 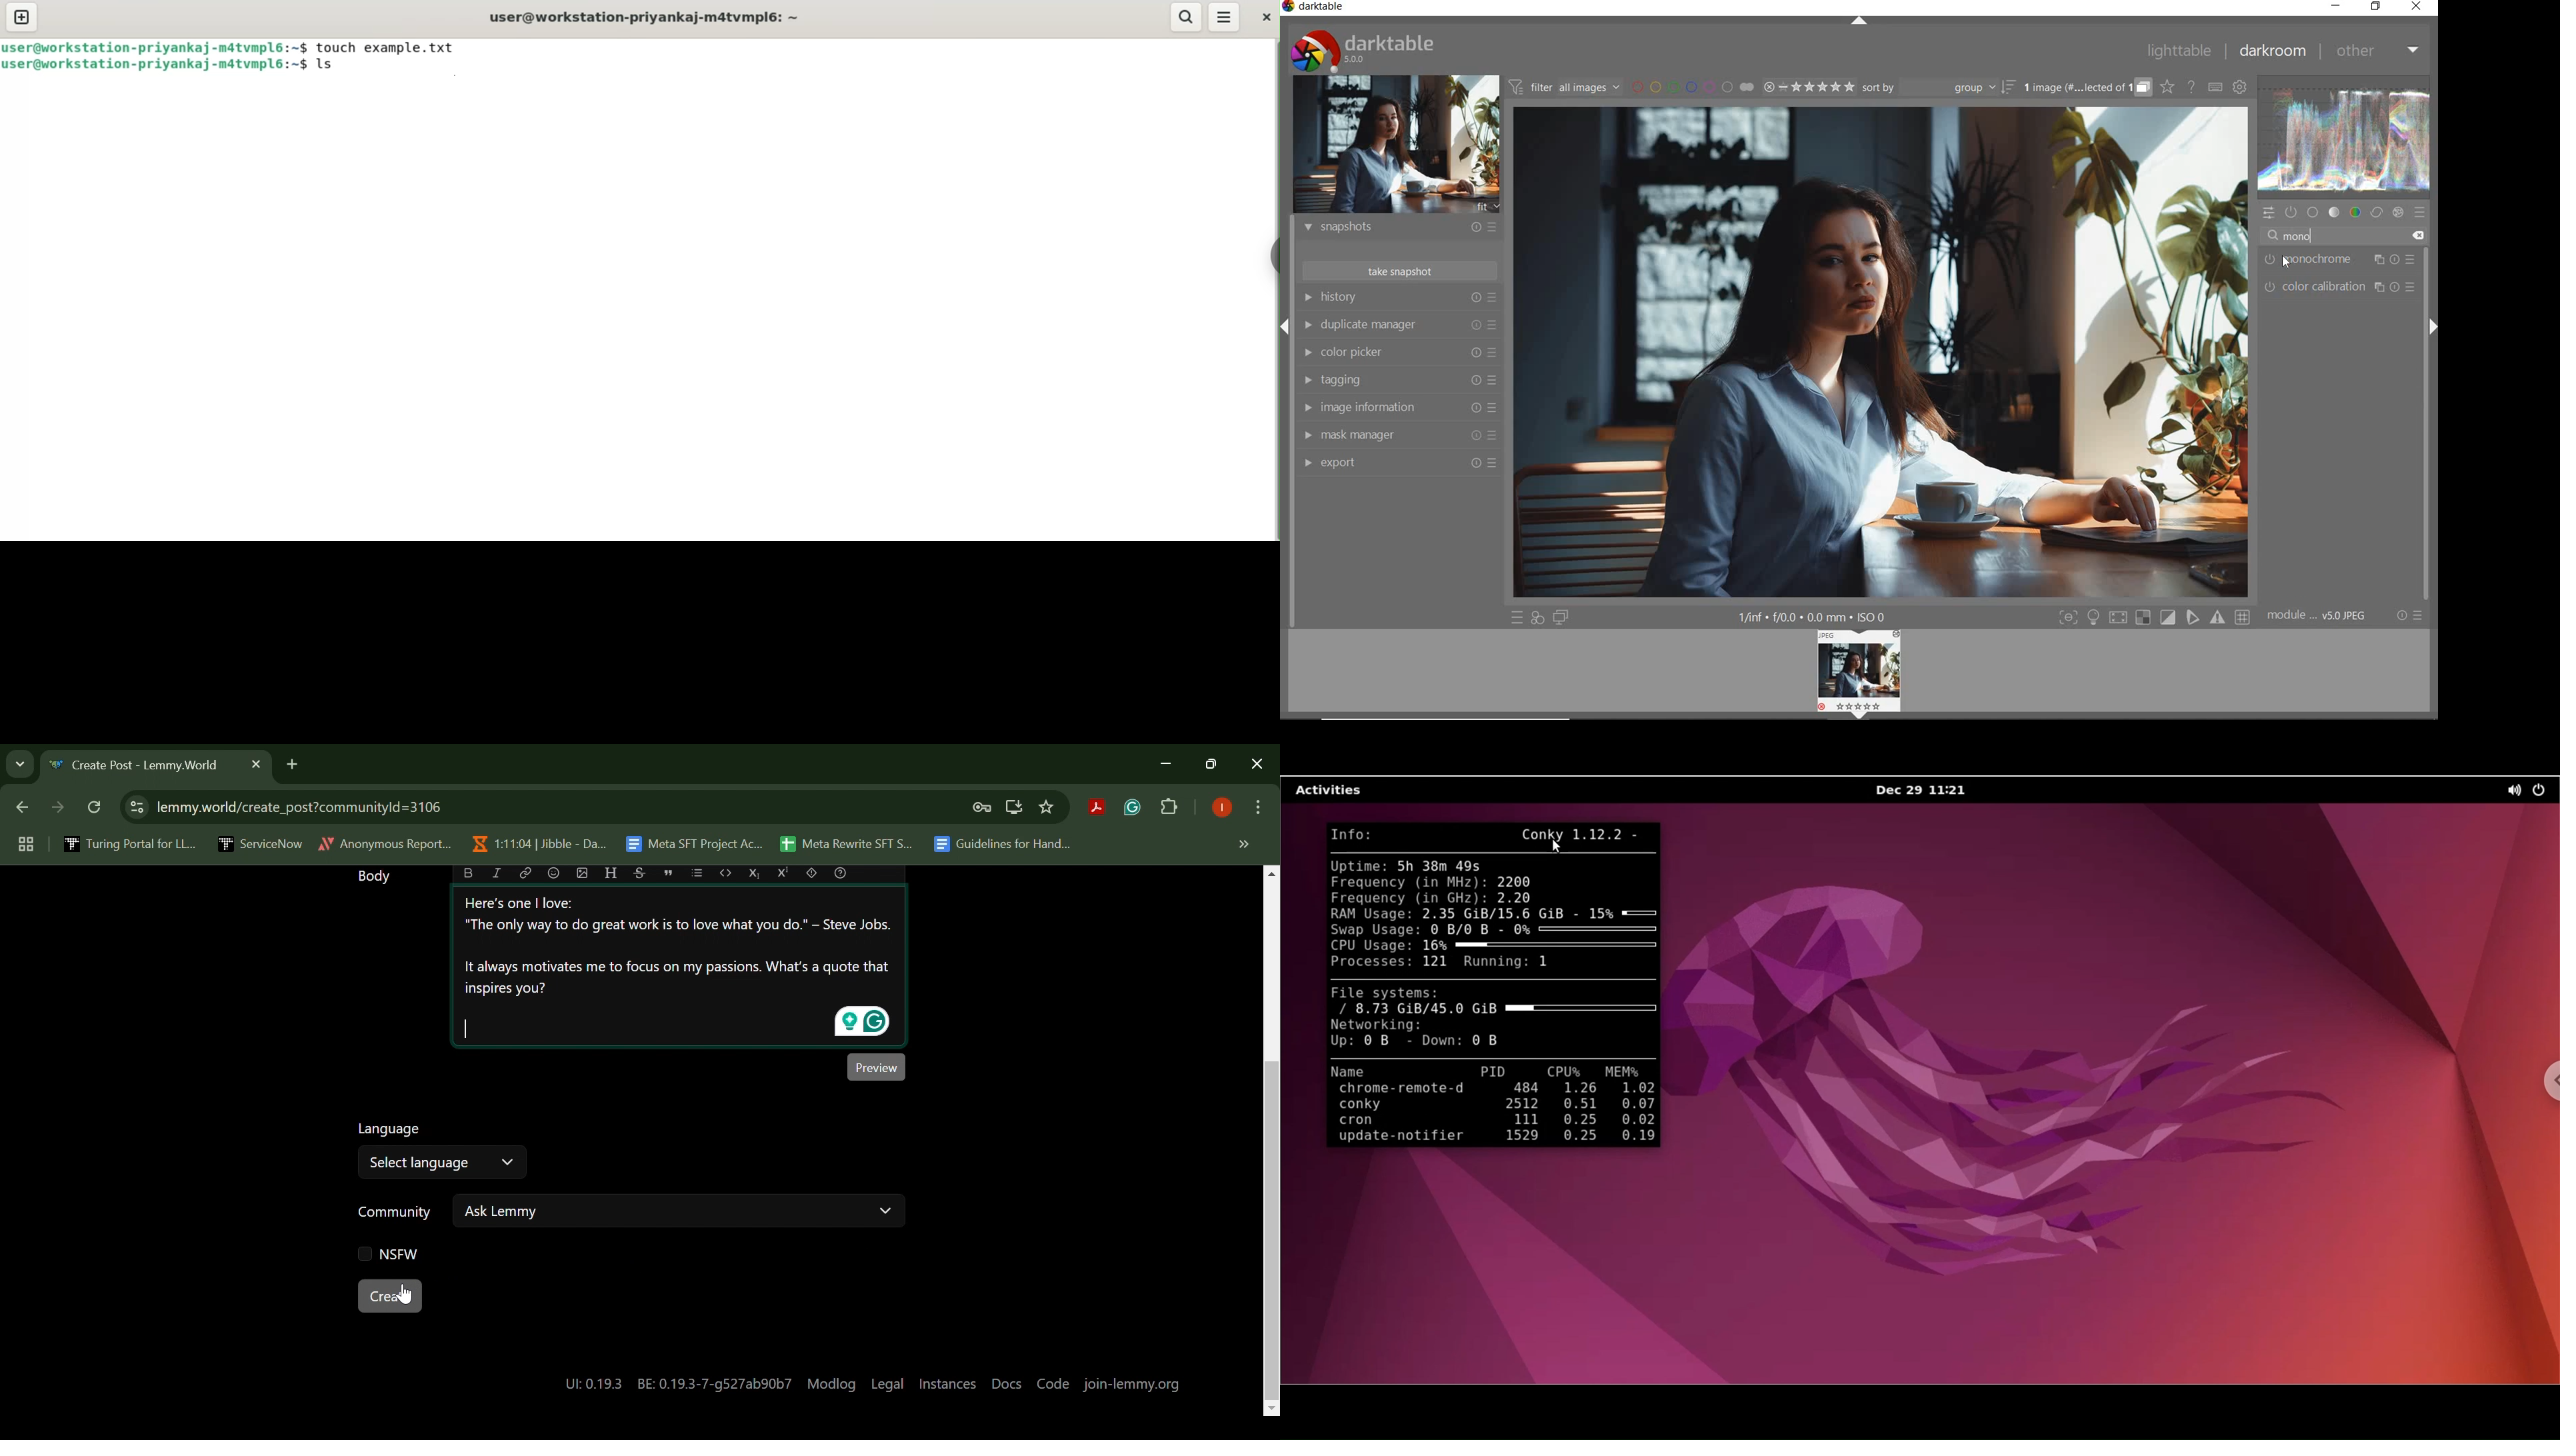 I want to click on Acrobat Extension, so click(x=1096, y=808).